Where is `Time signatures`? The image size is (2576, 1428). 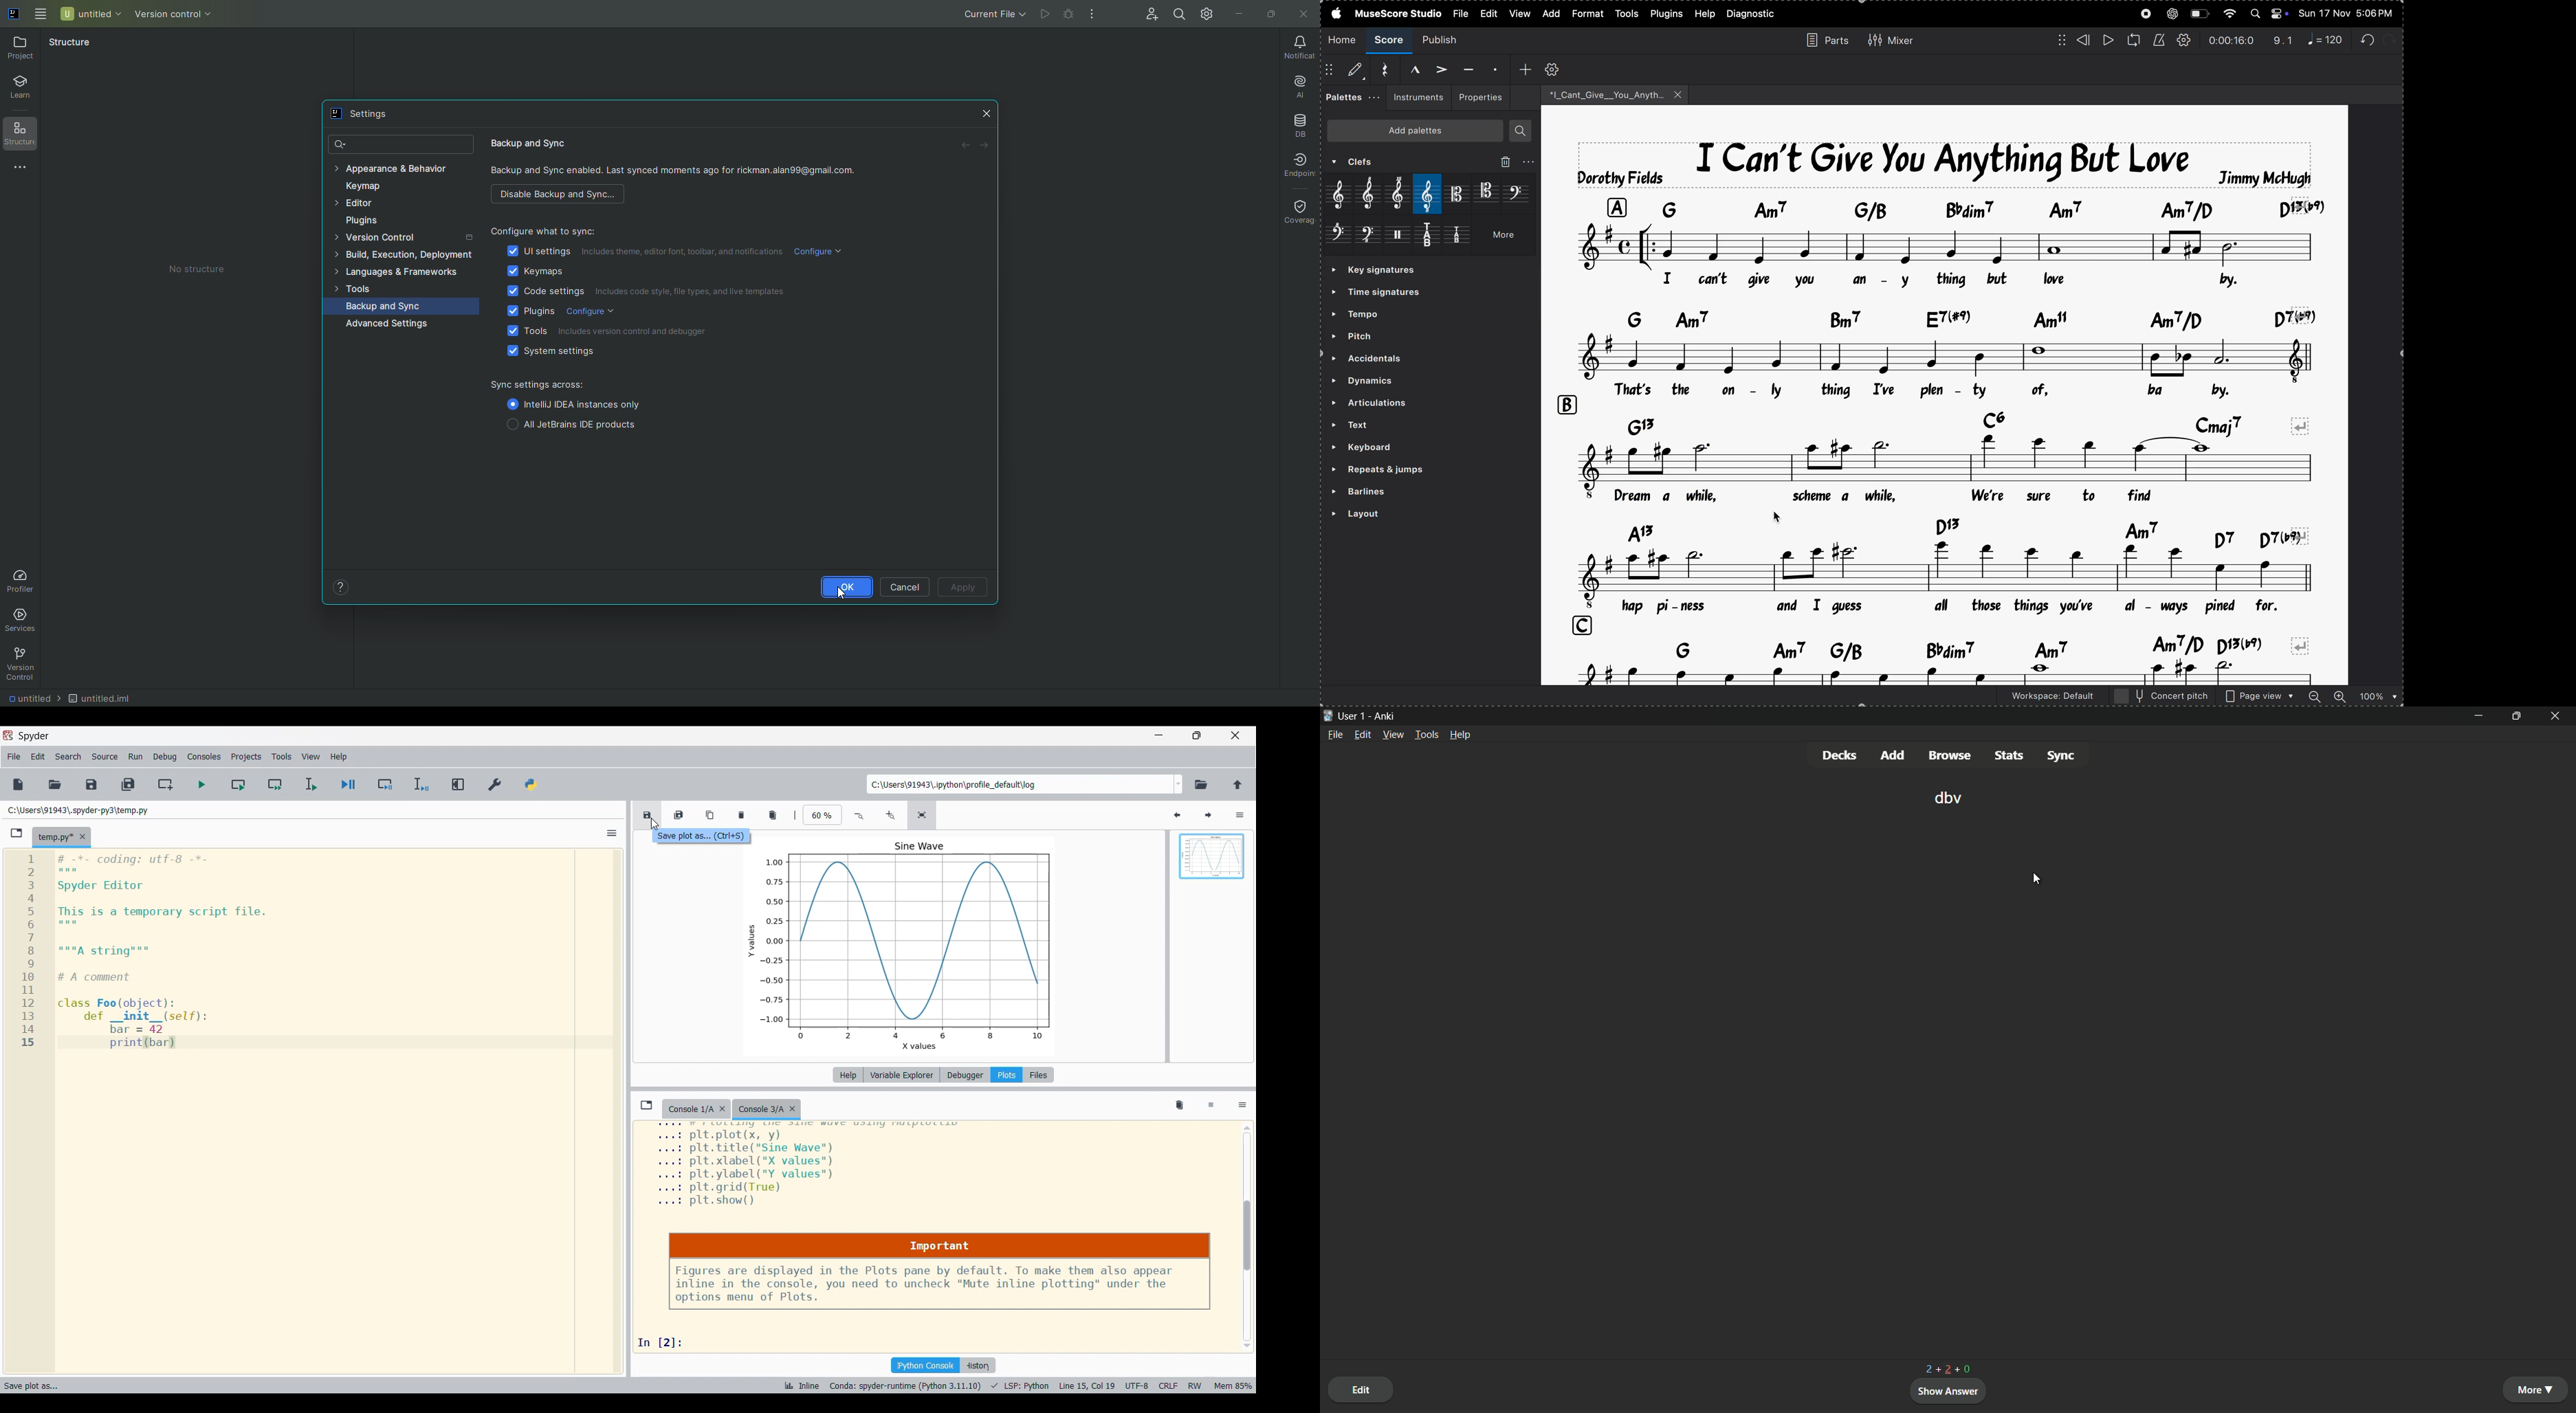
Time signatures is located at coordinates (1382, 294).